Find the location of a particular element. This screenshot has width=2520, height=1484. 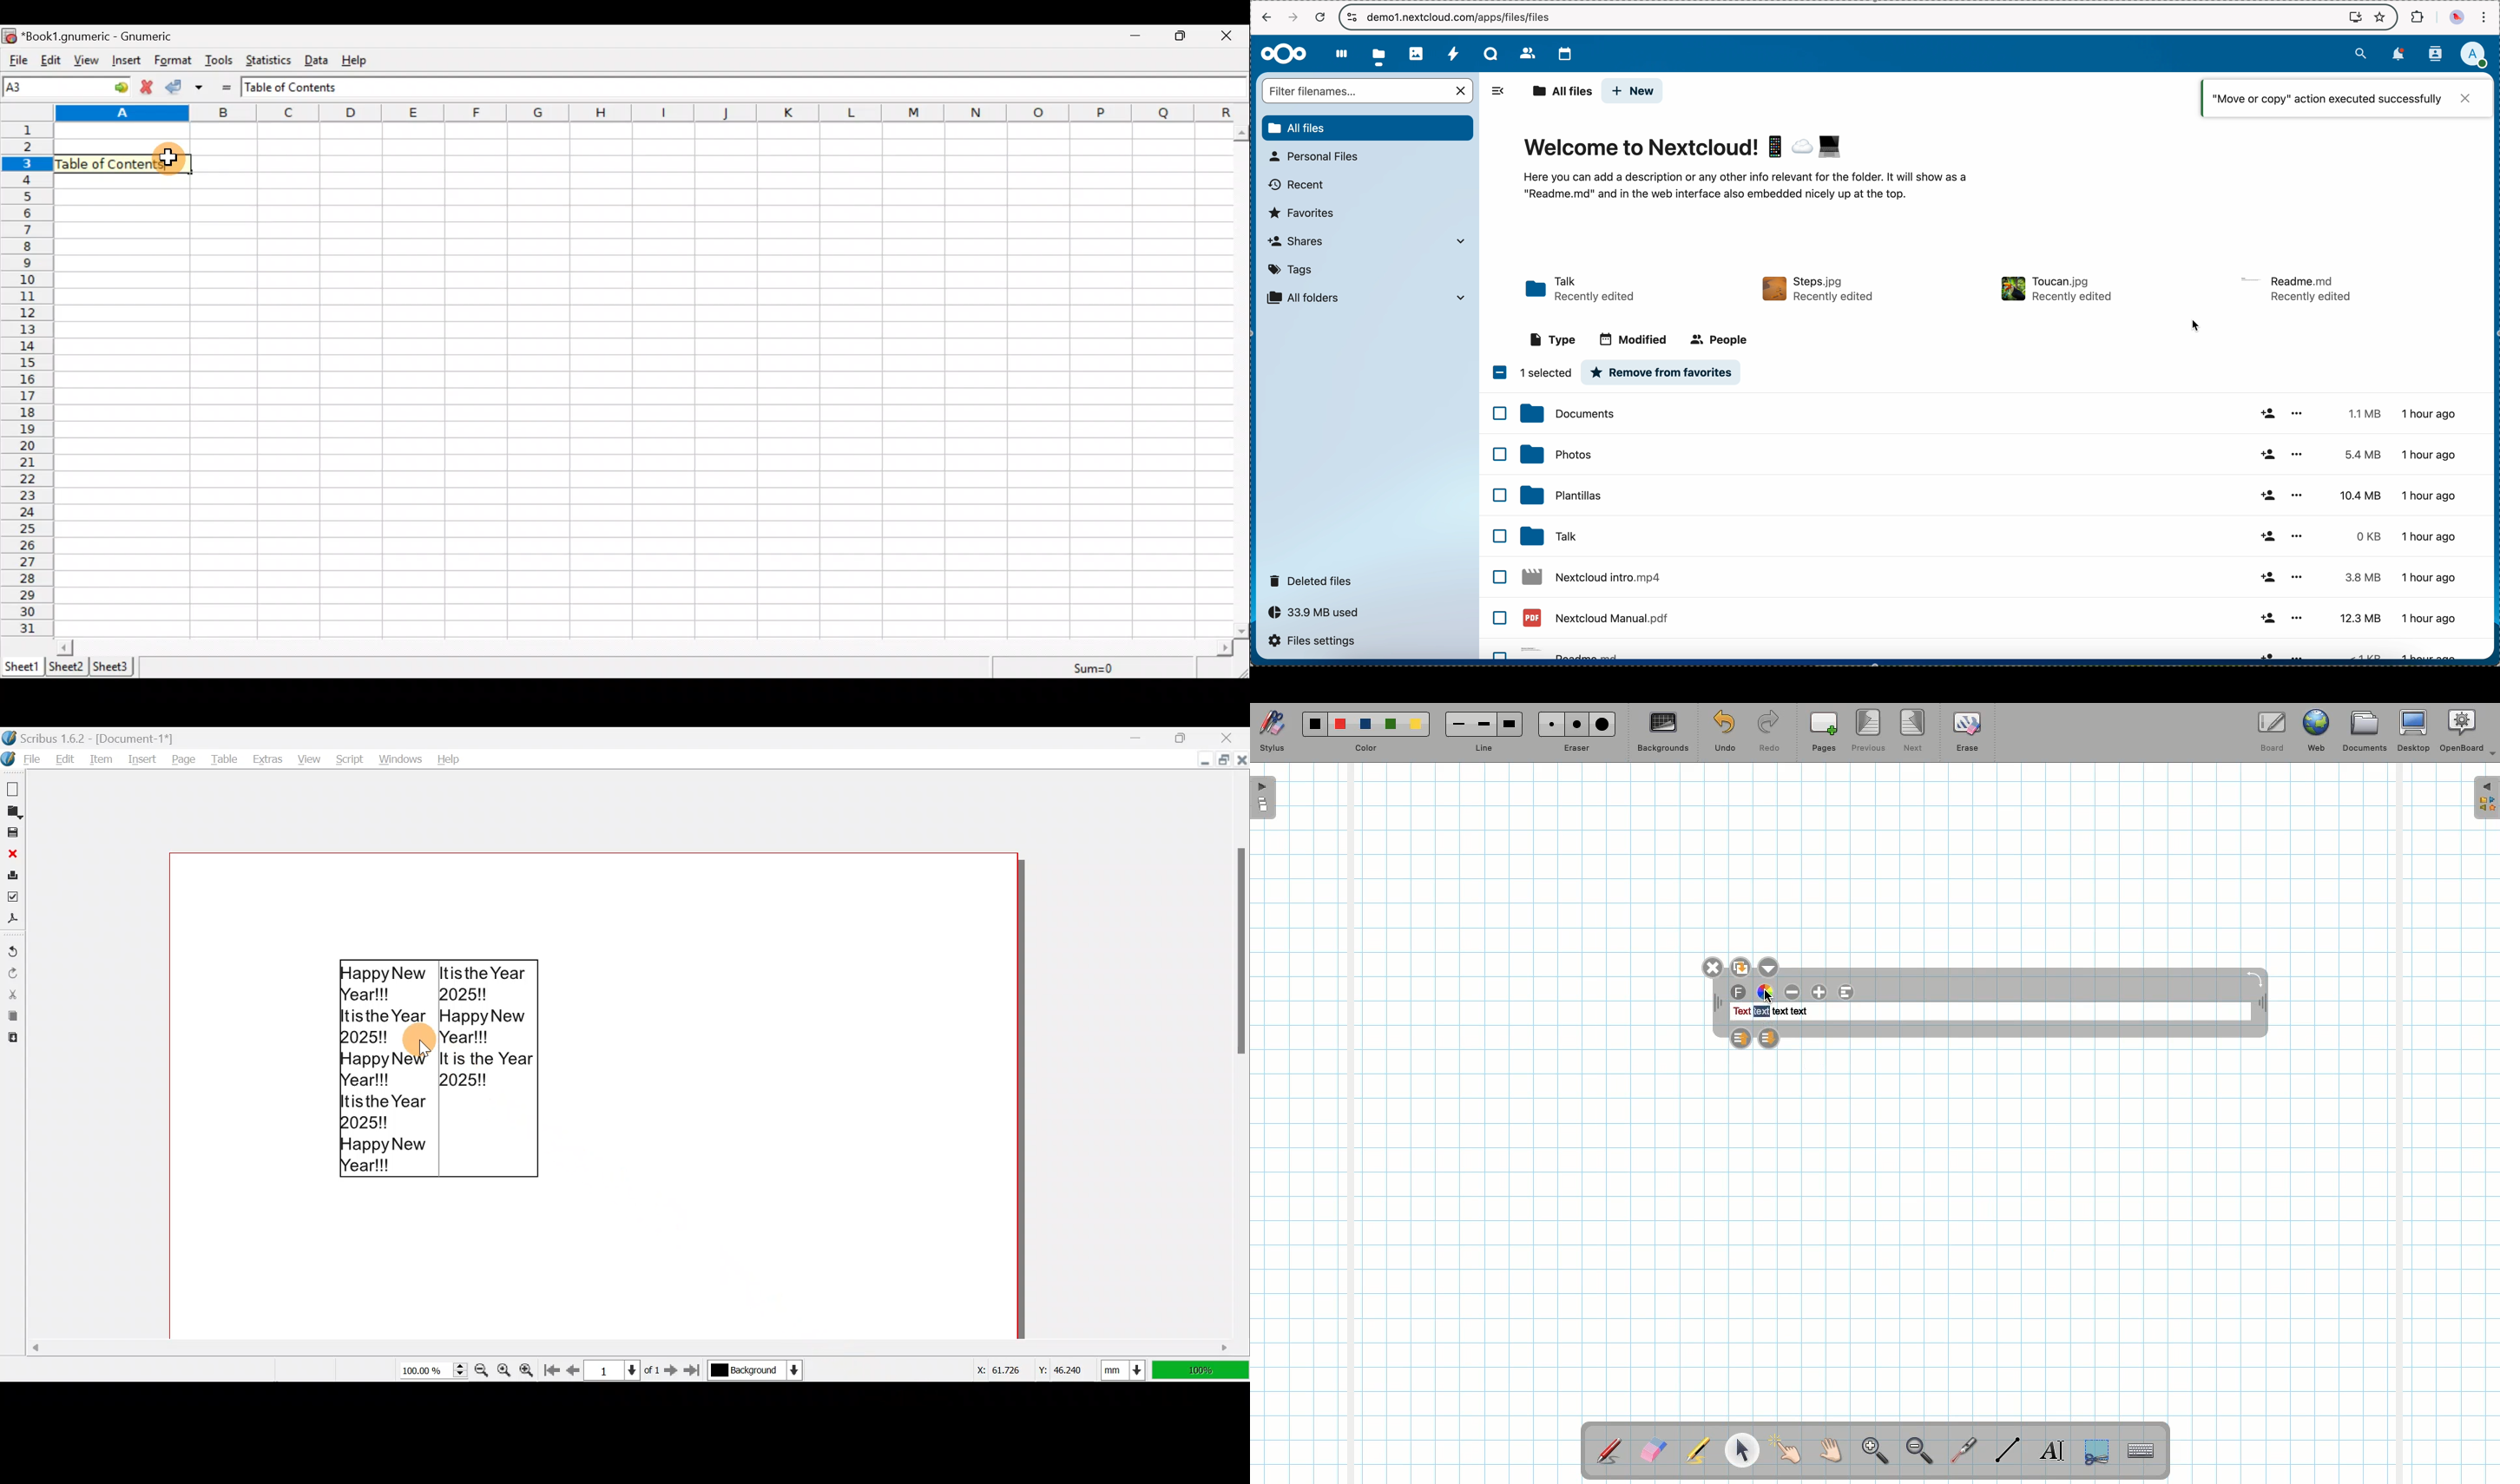

Documents is located at coordinates (2364, 733).